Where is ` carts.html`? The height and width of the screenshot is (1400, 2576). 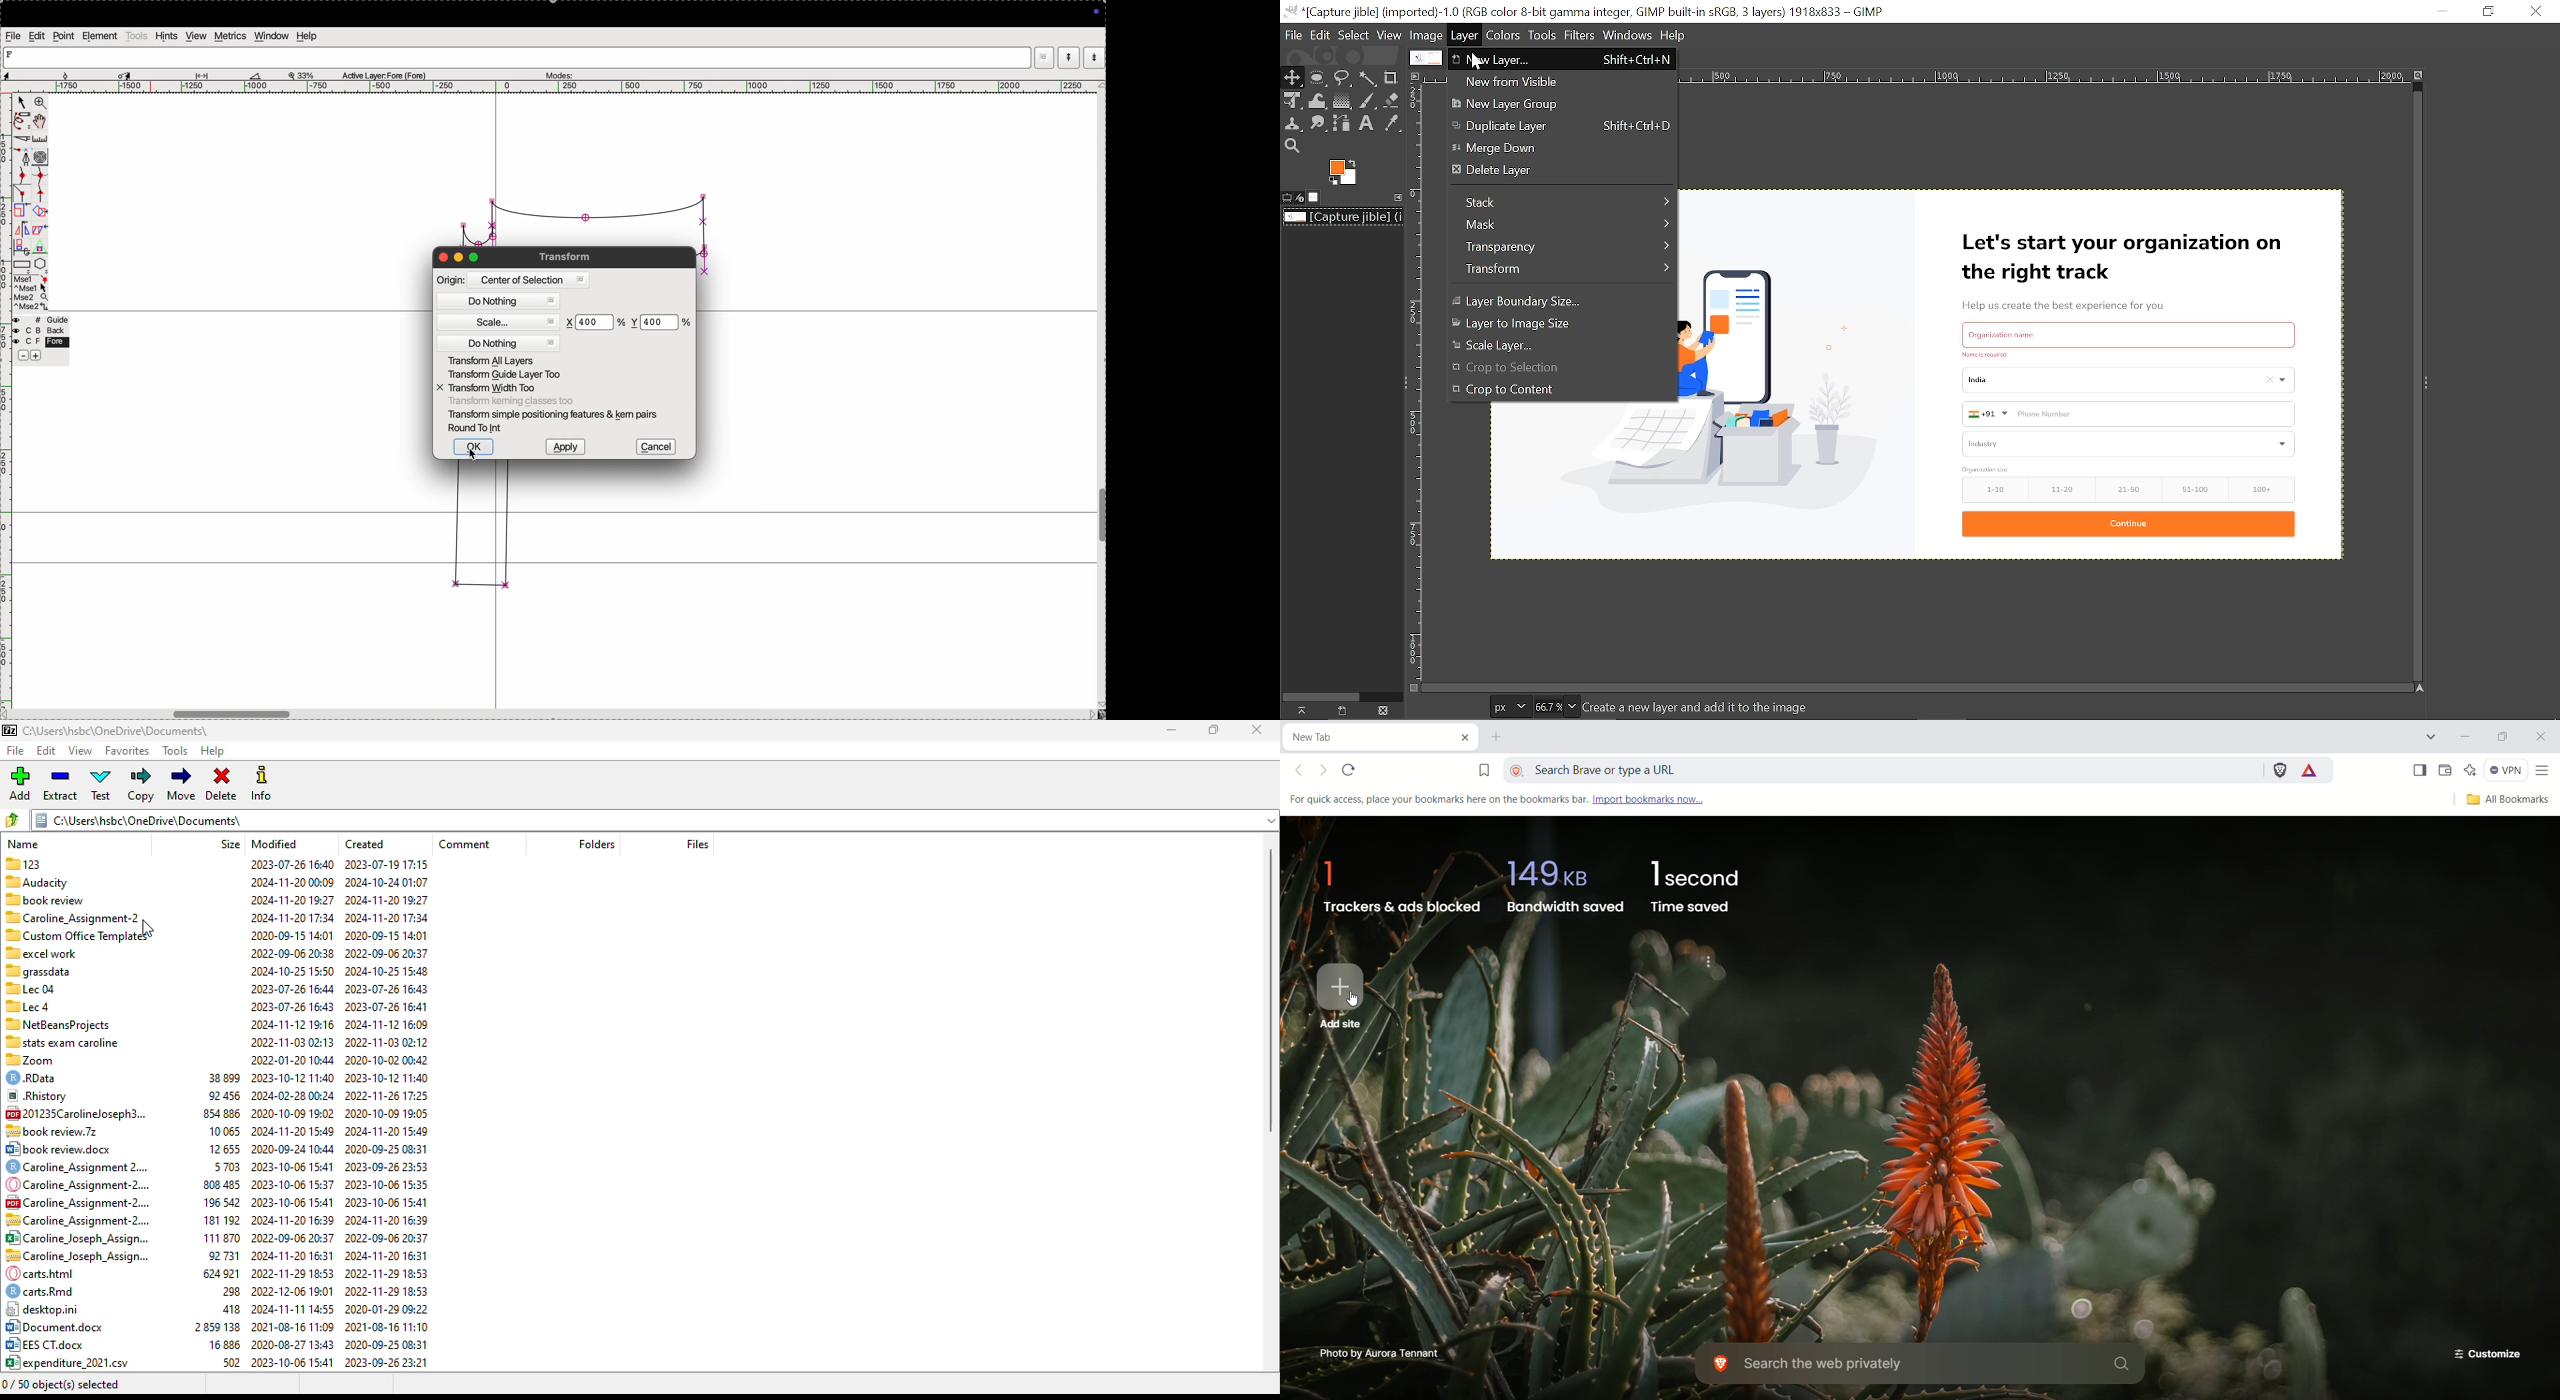  carts.html is located at coordinates (48, 1274).